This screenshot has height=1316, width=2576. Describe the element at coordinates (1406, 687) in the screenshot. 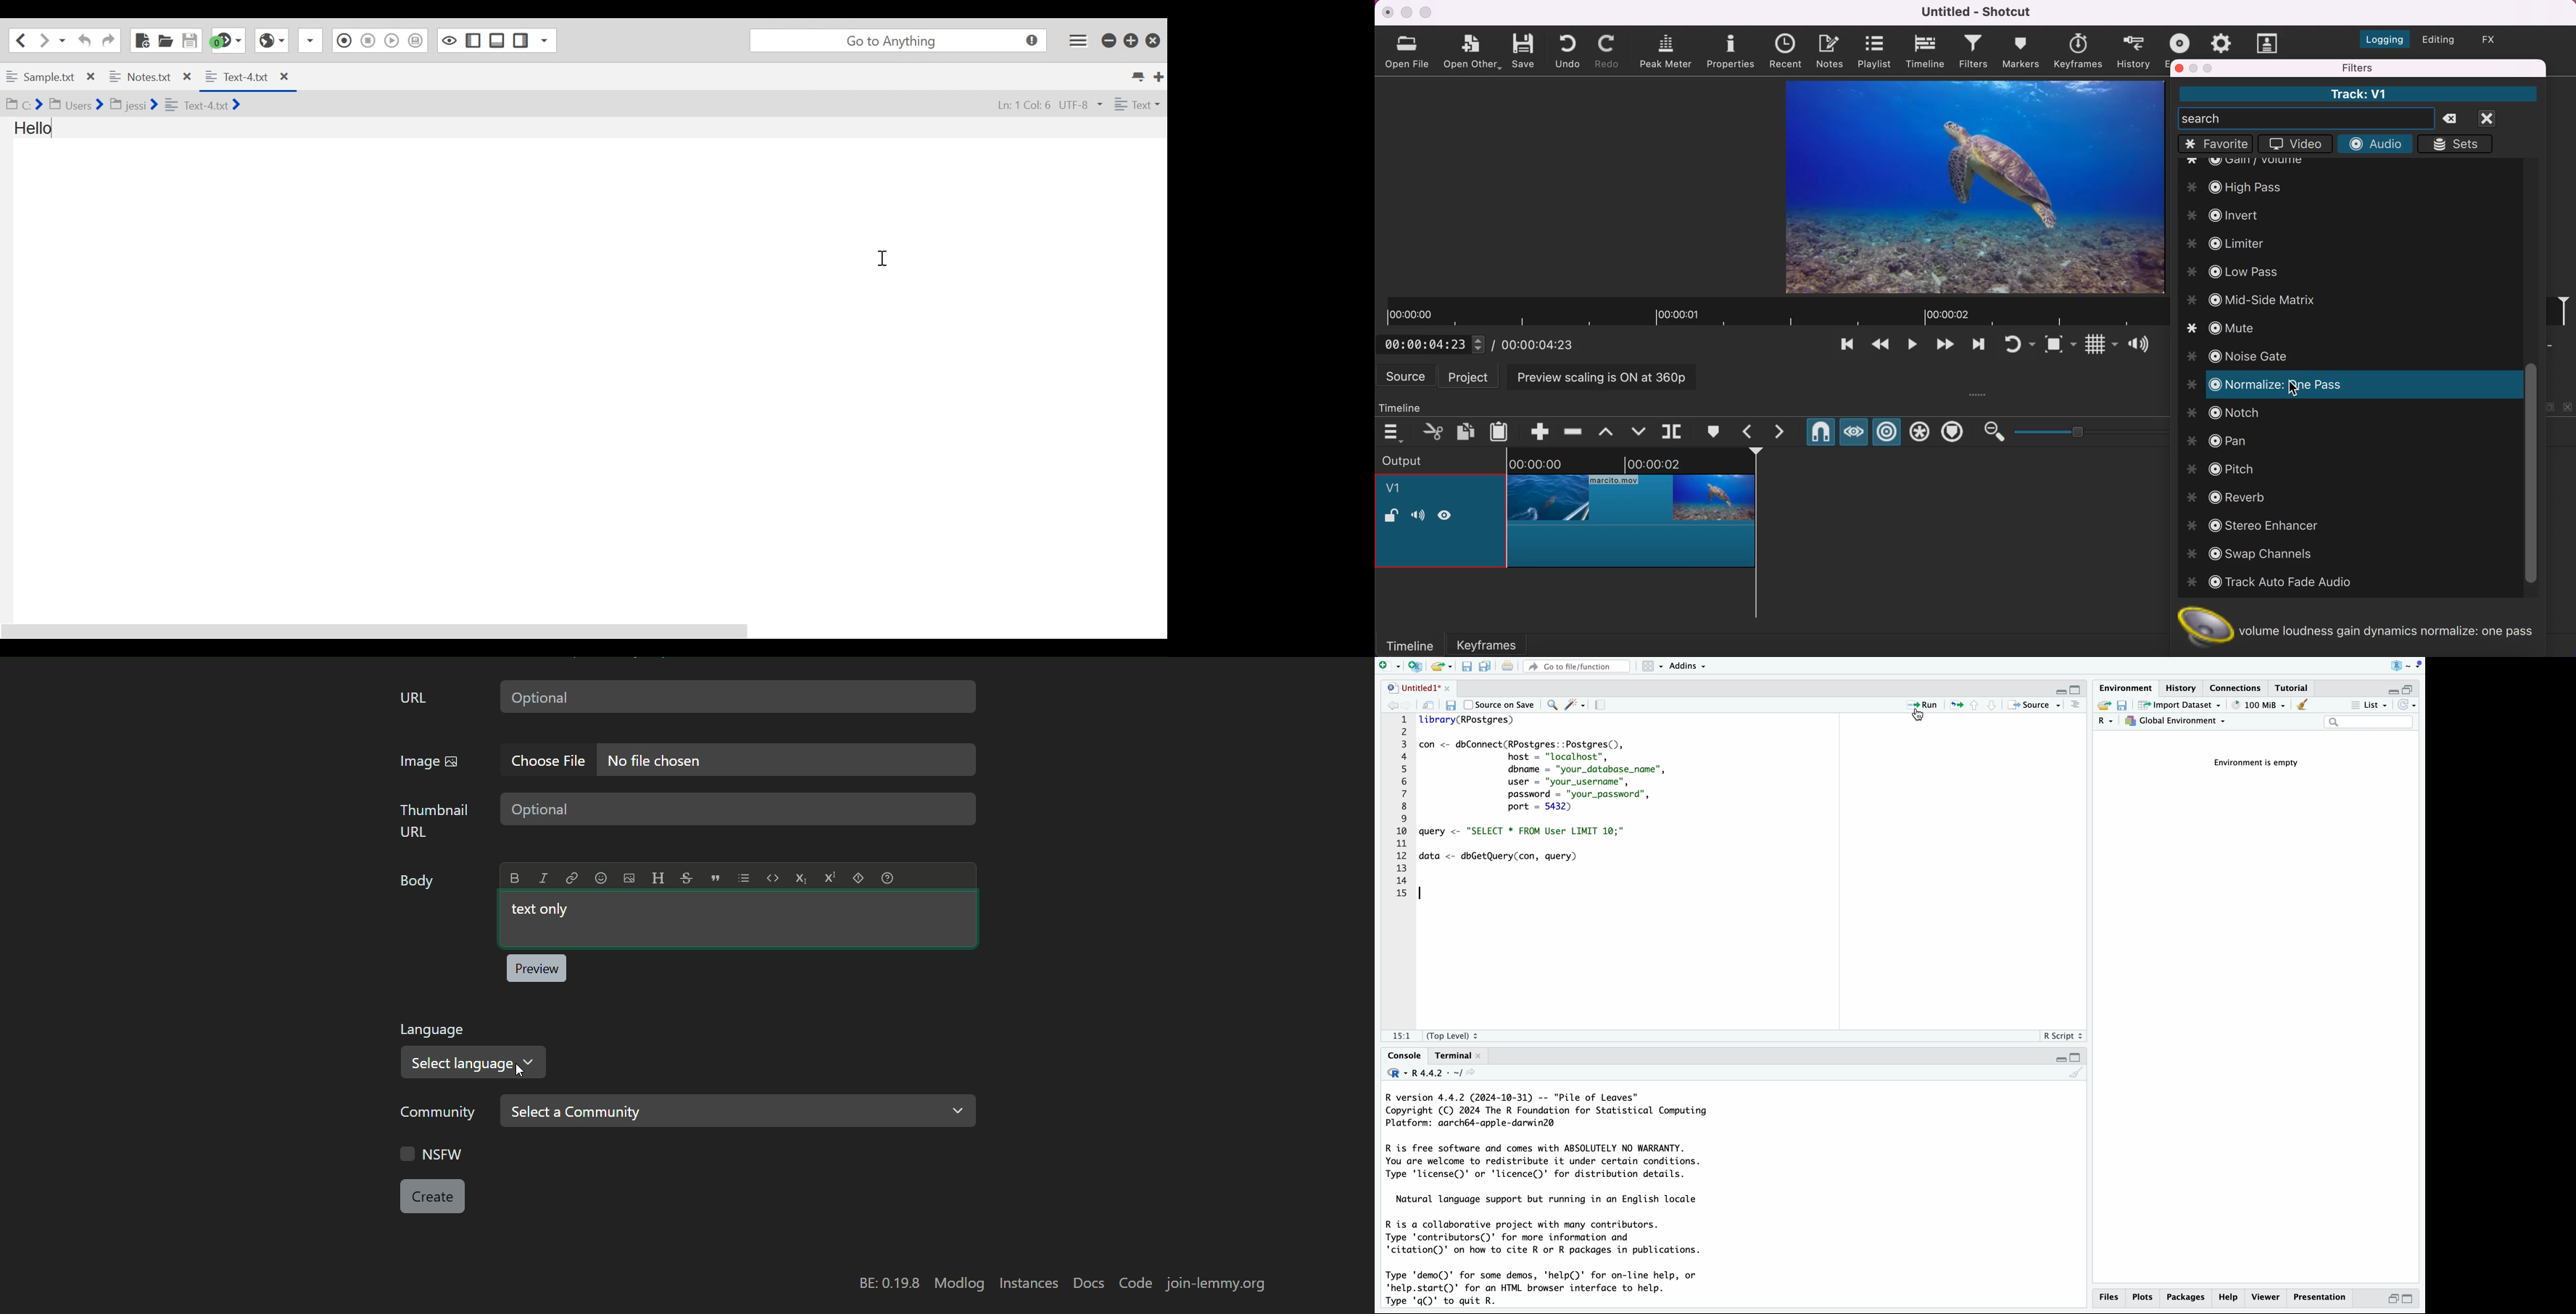

I see `Untitled1` at that location.